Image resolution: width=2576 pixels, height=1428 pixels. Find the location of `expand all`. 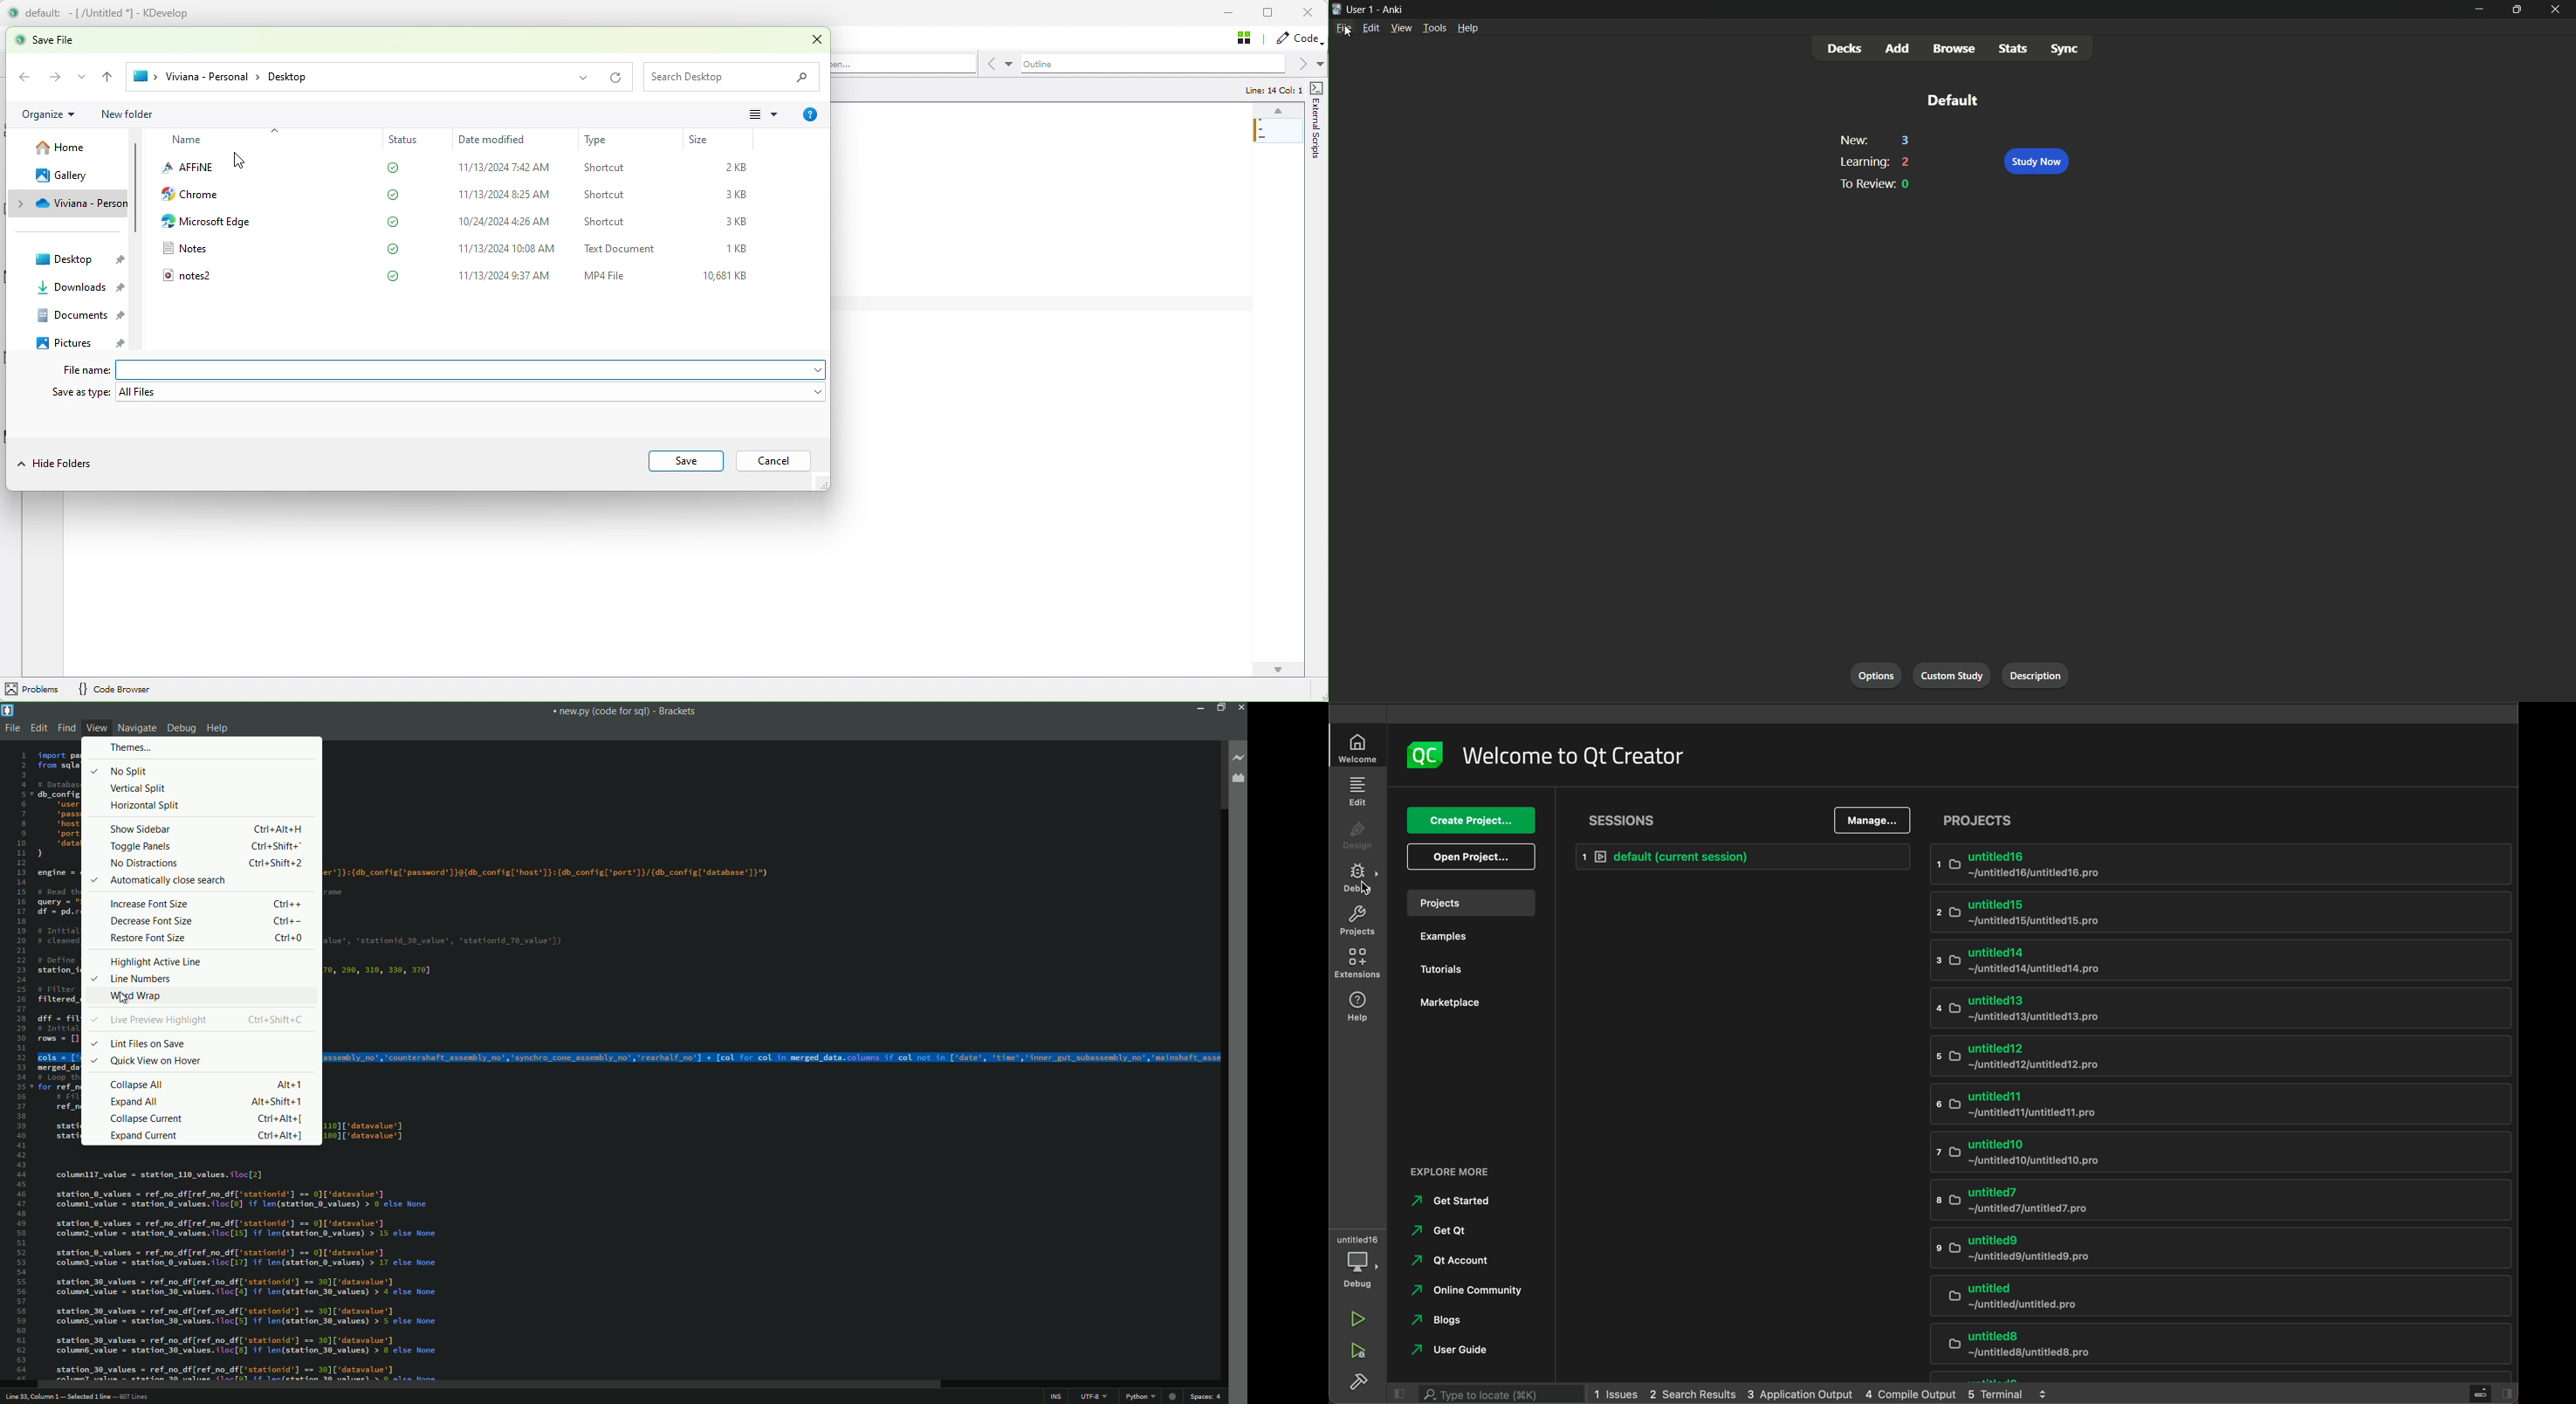

expand all is located at coordinates (136, 1100).